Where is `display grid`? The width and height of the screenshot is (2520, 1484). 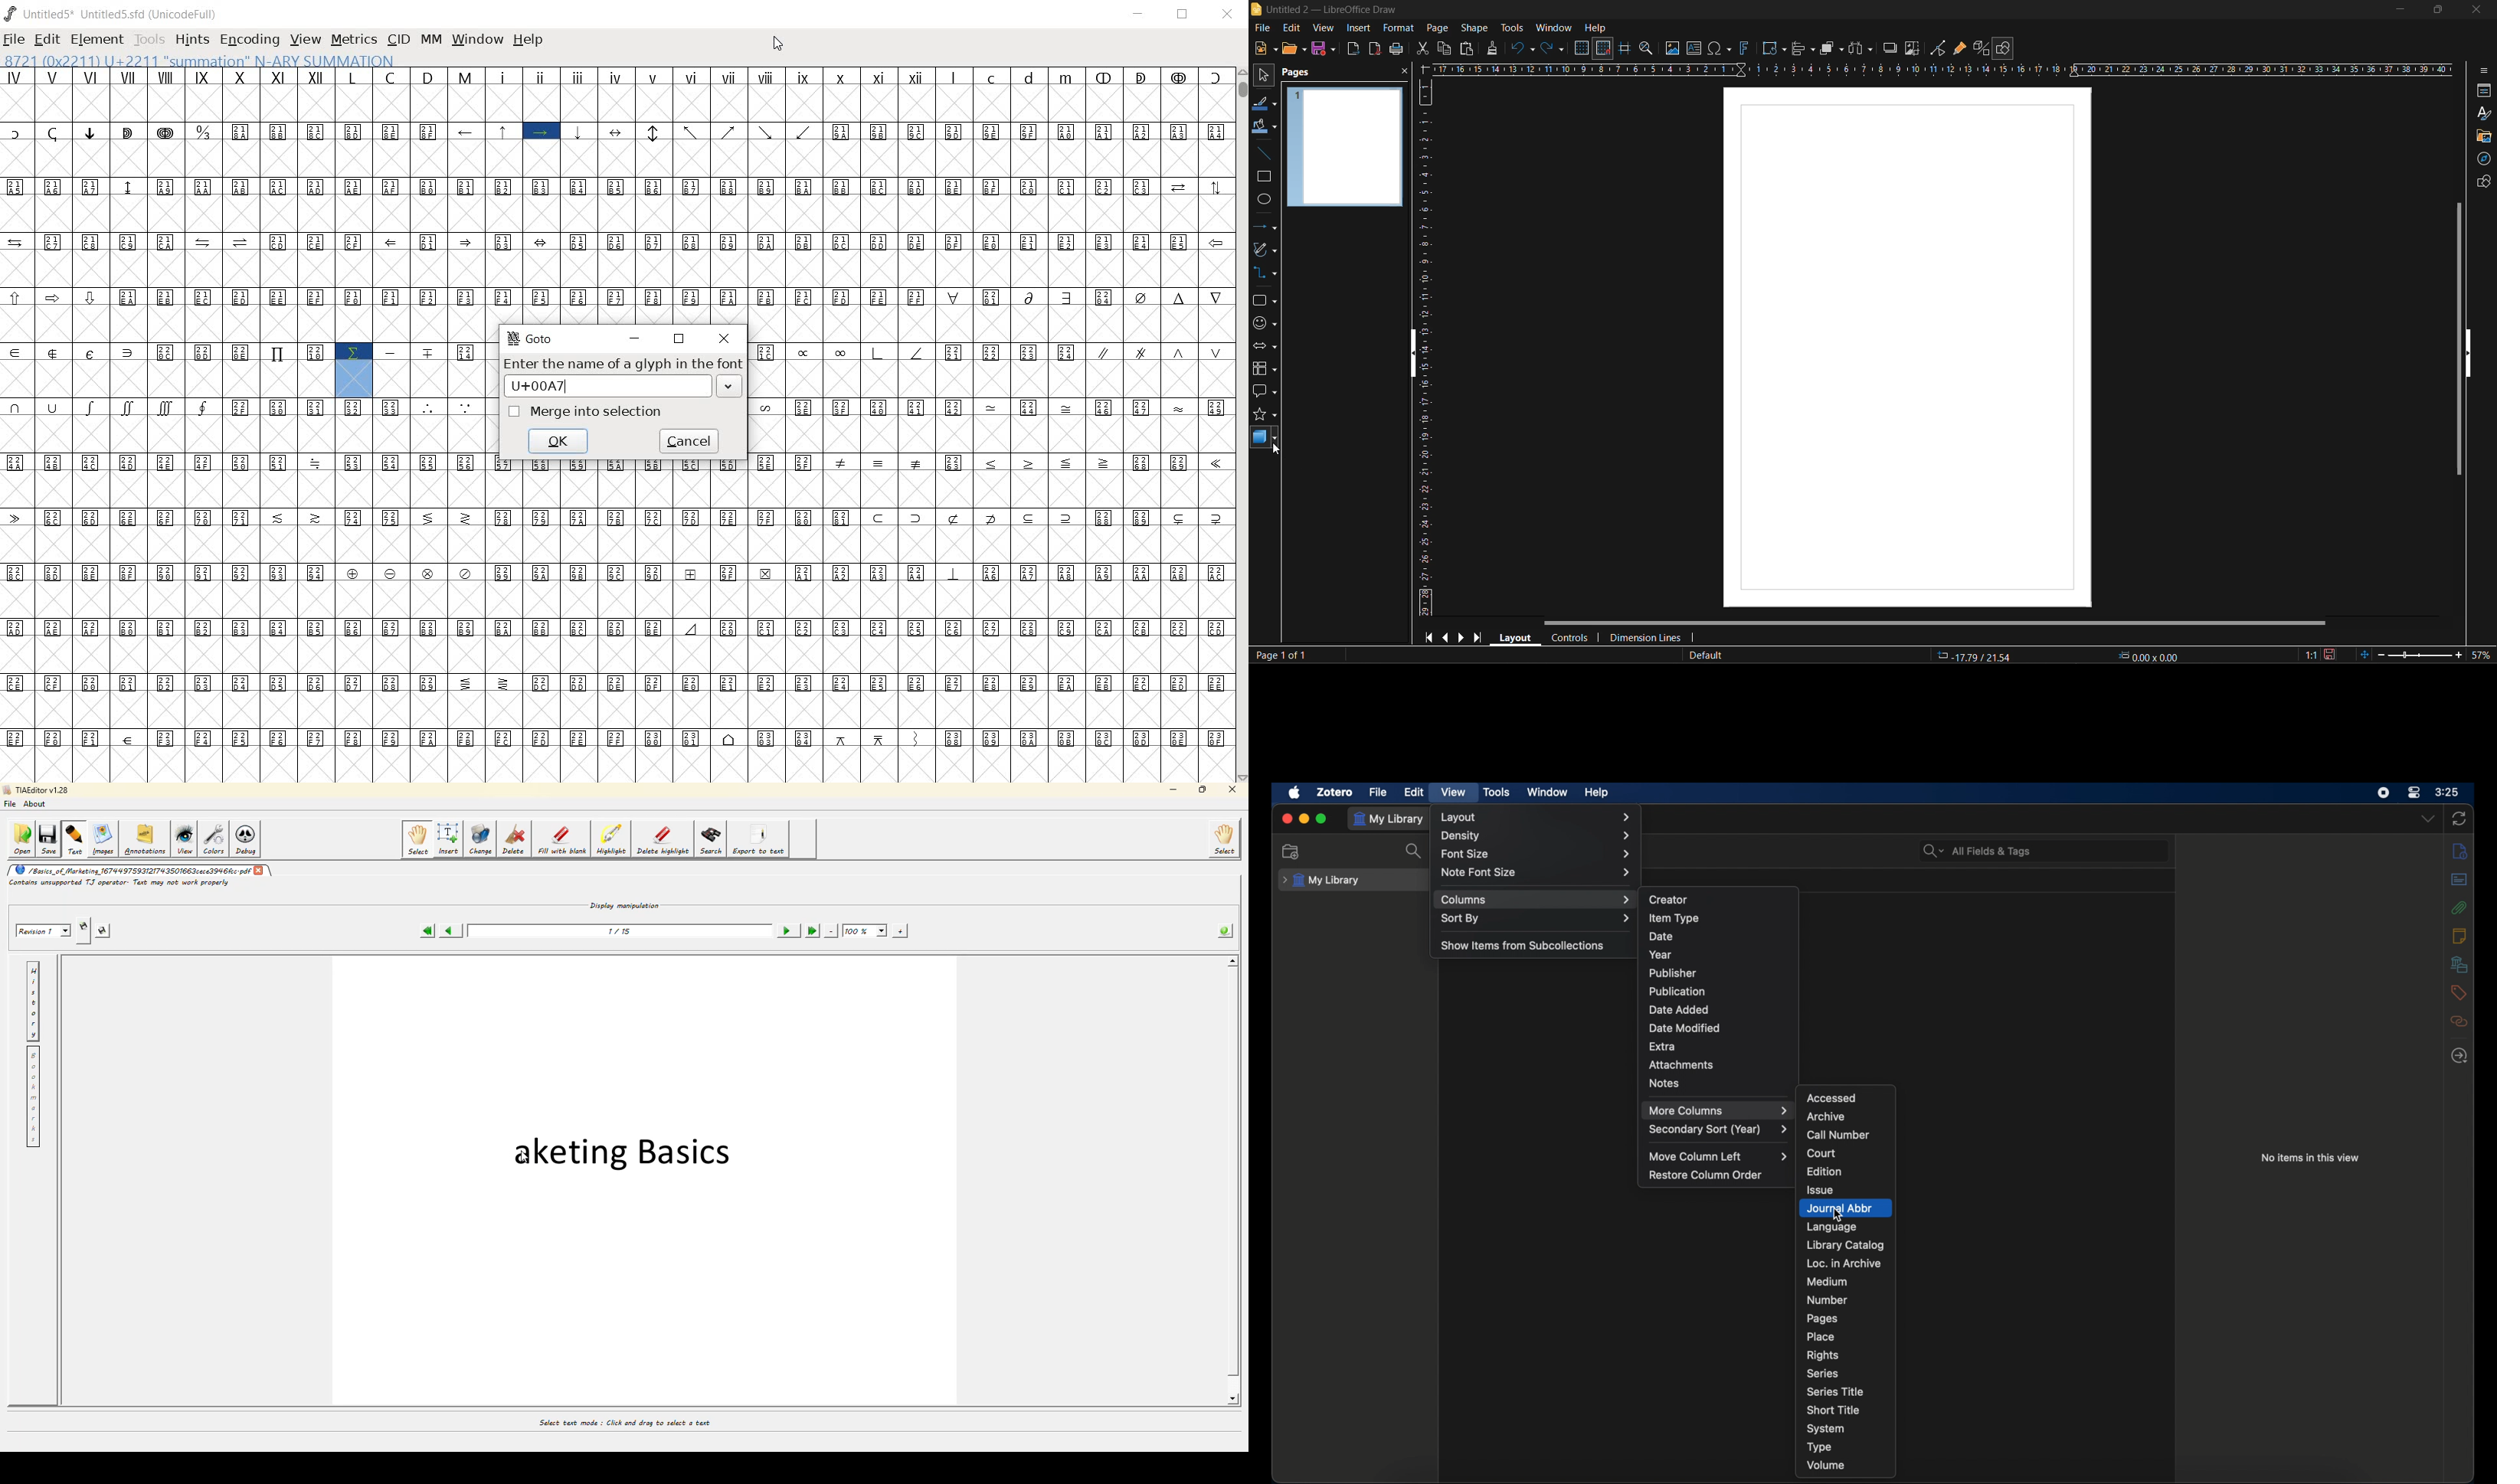
display grid is located at coordinates (1583, 48).